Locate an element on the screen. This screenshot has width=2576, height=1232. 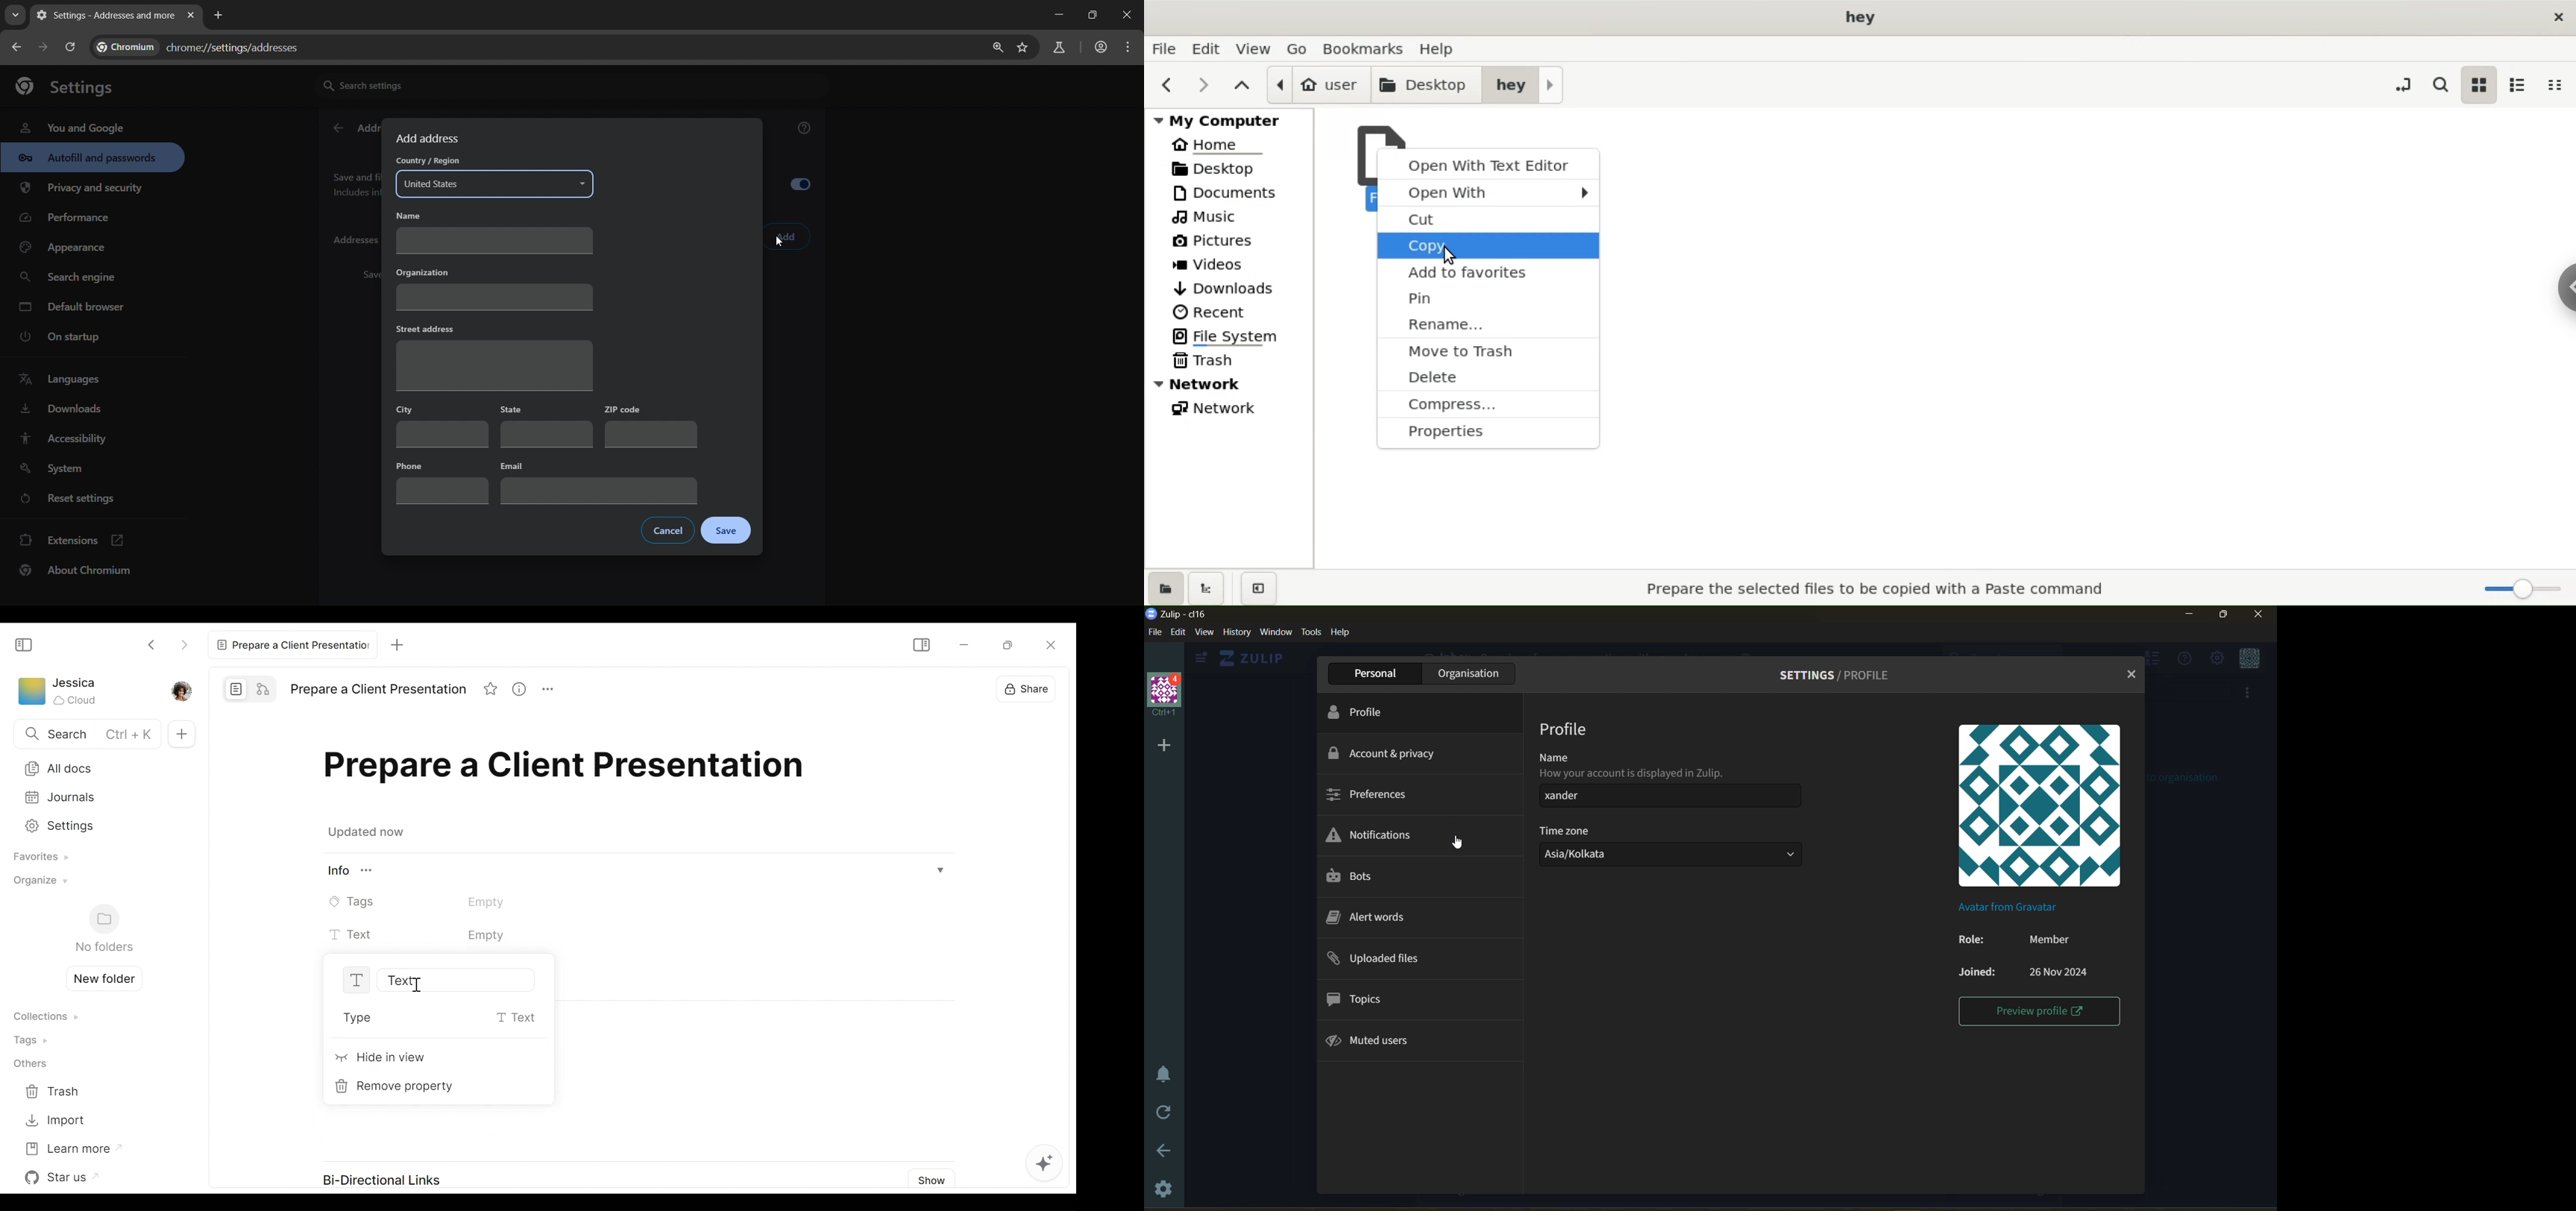
language is located at coordinates (63, 380).